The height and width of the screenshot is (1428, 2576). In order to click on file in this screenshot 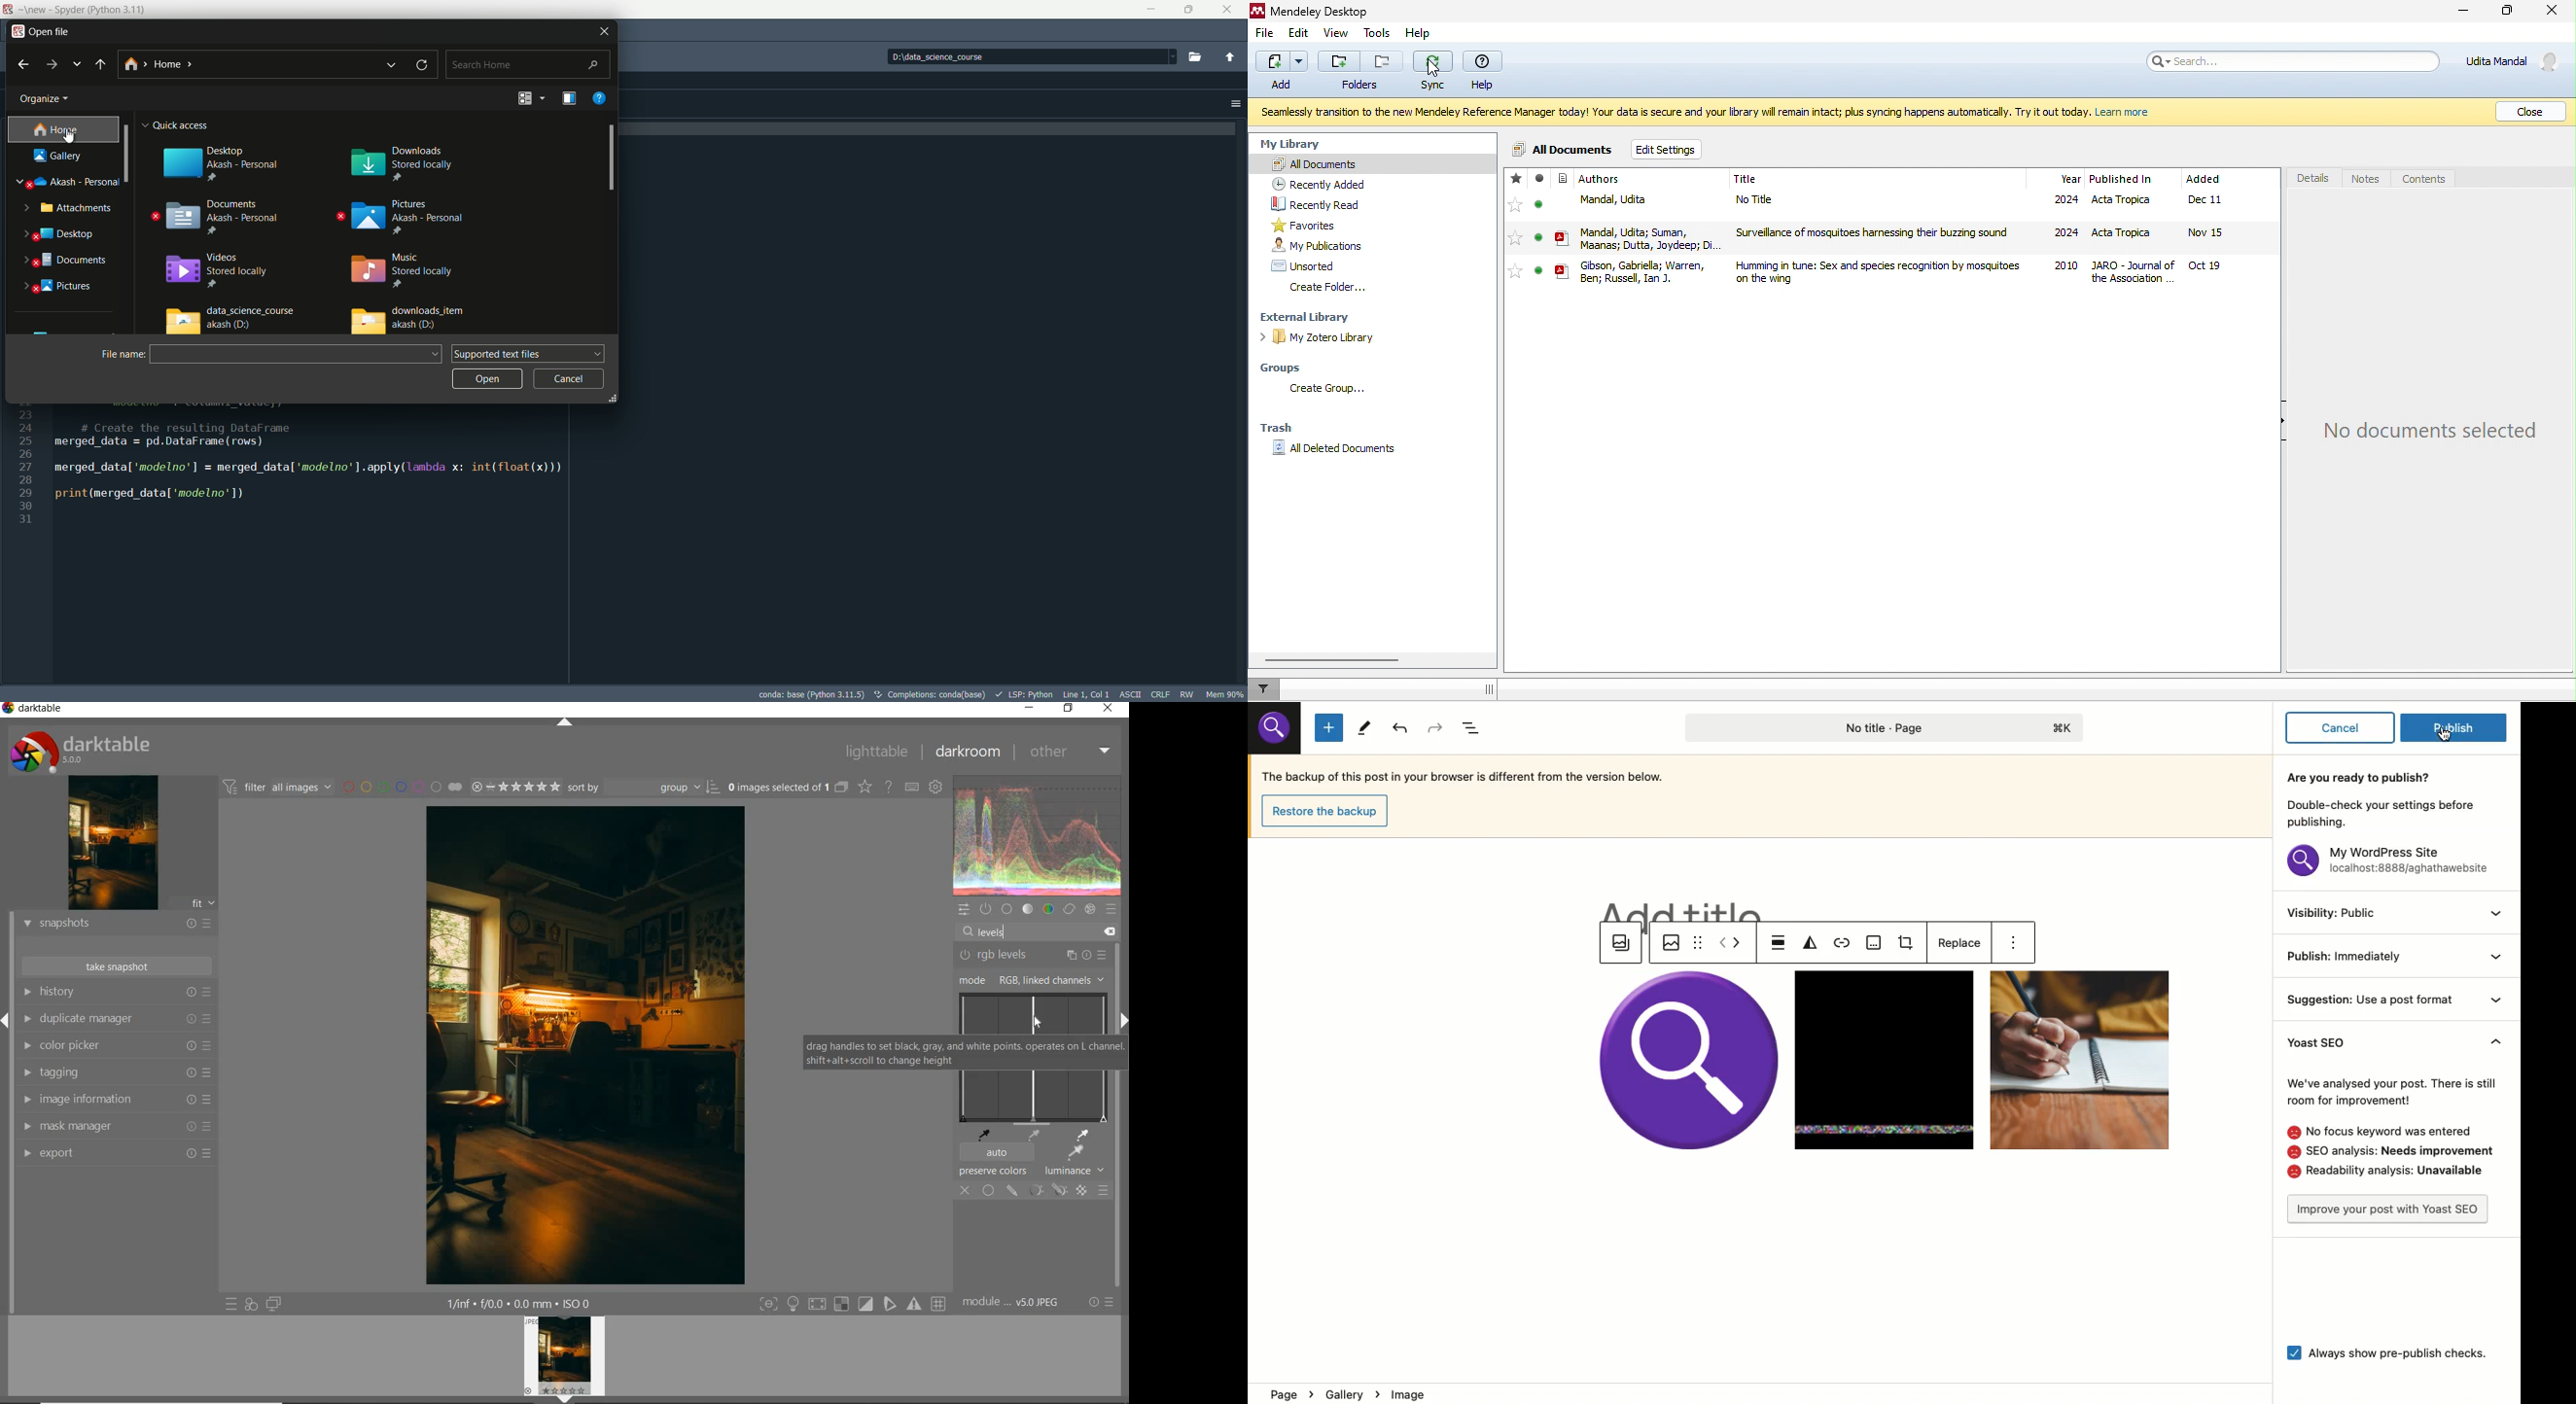, I will do `click(1883, 204)`.